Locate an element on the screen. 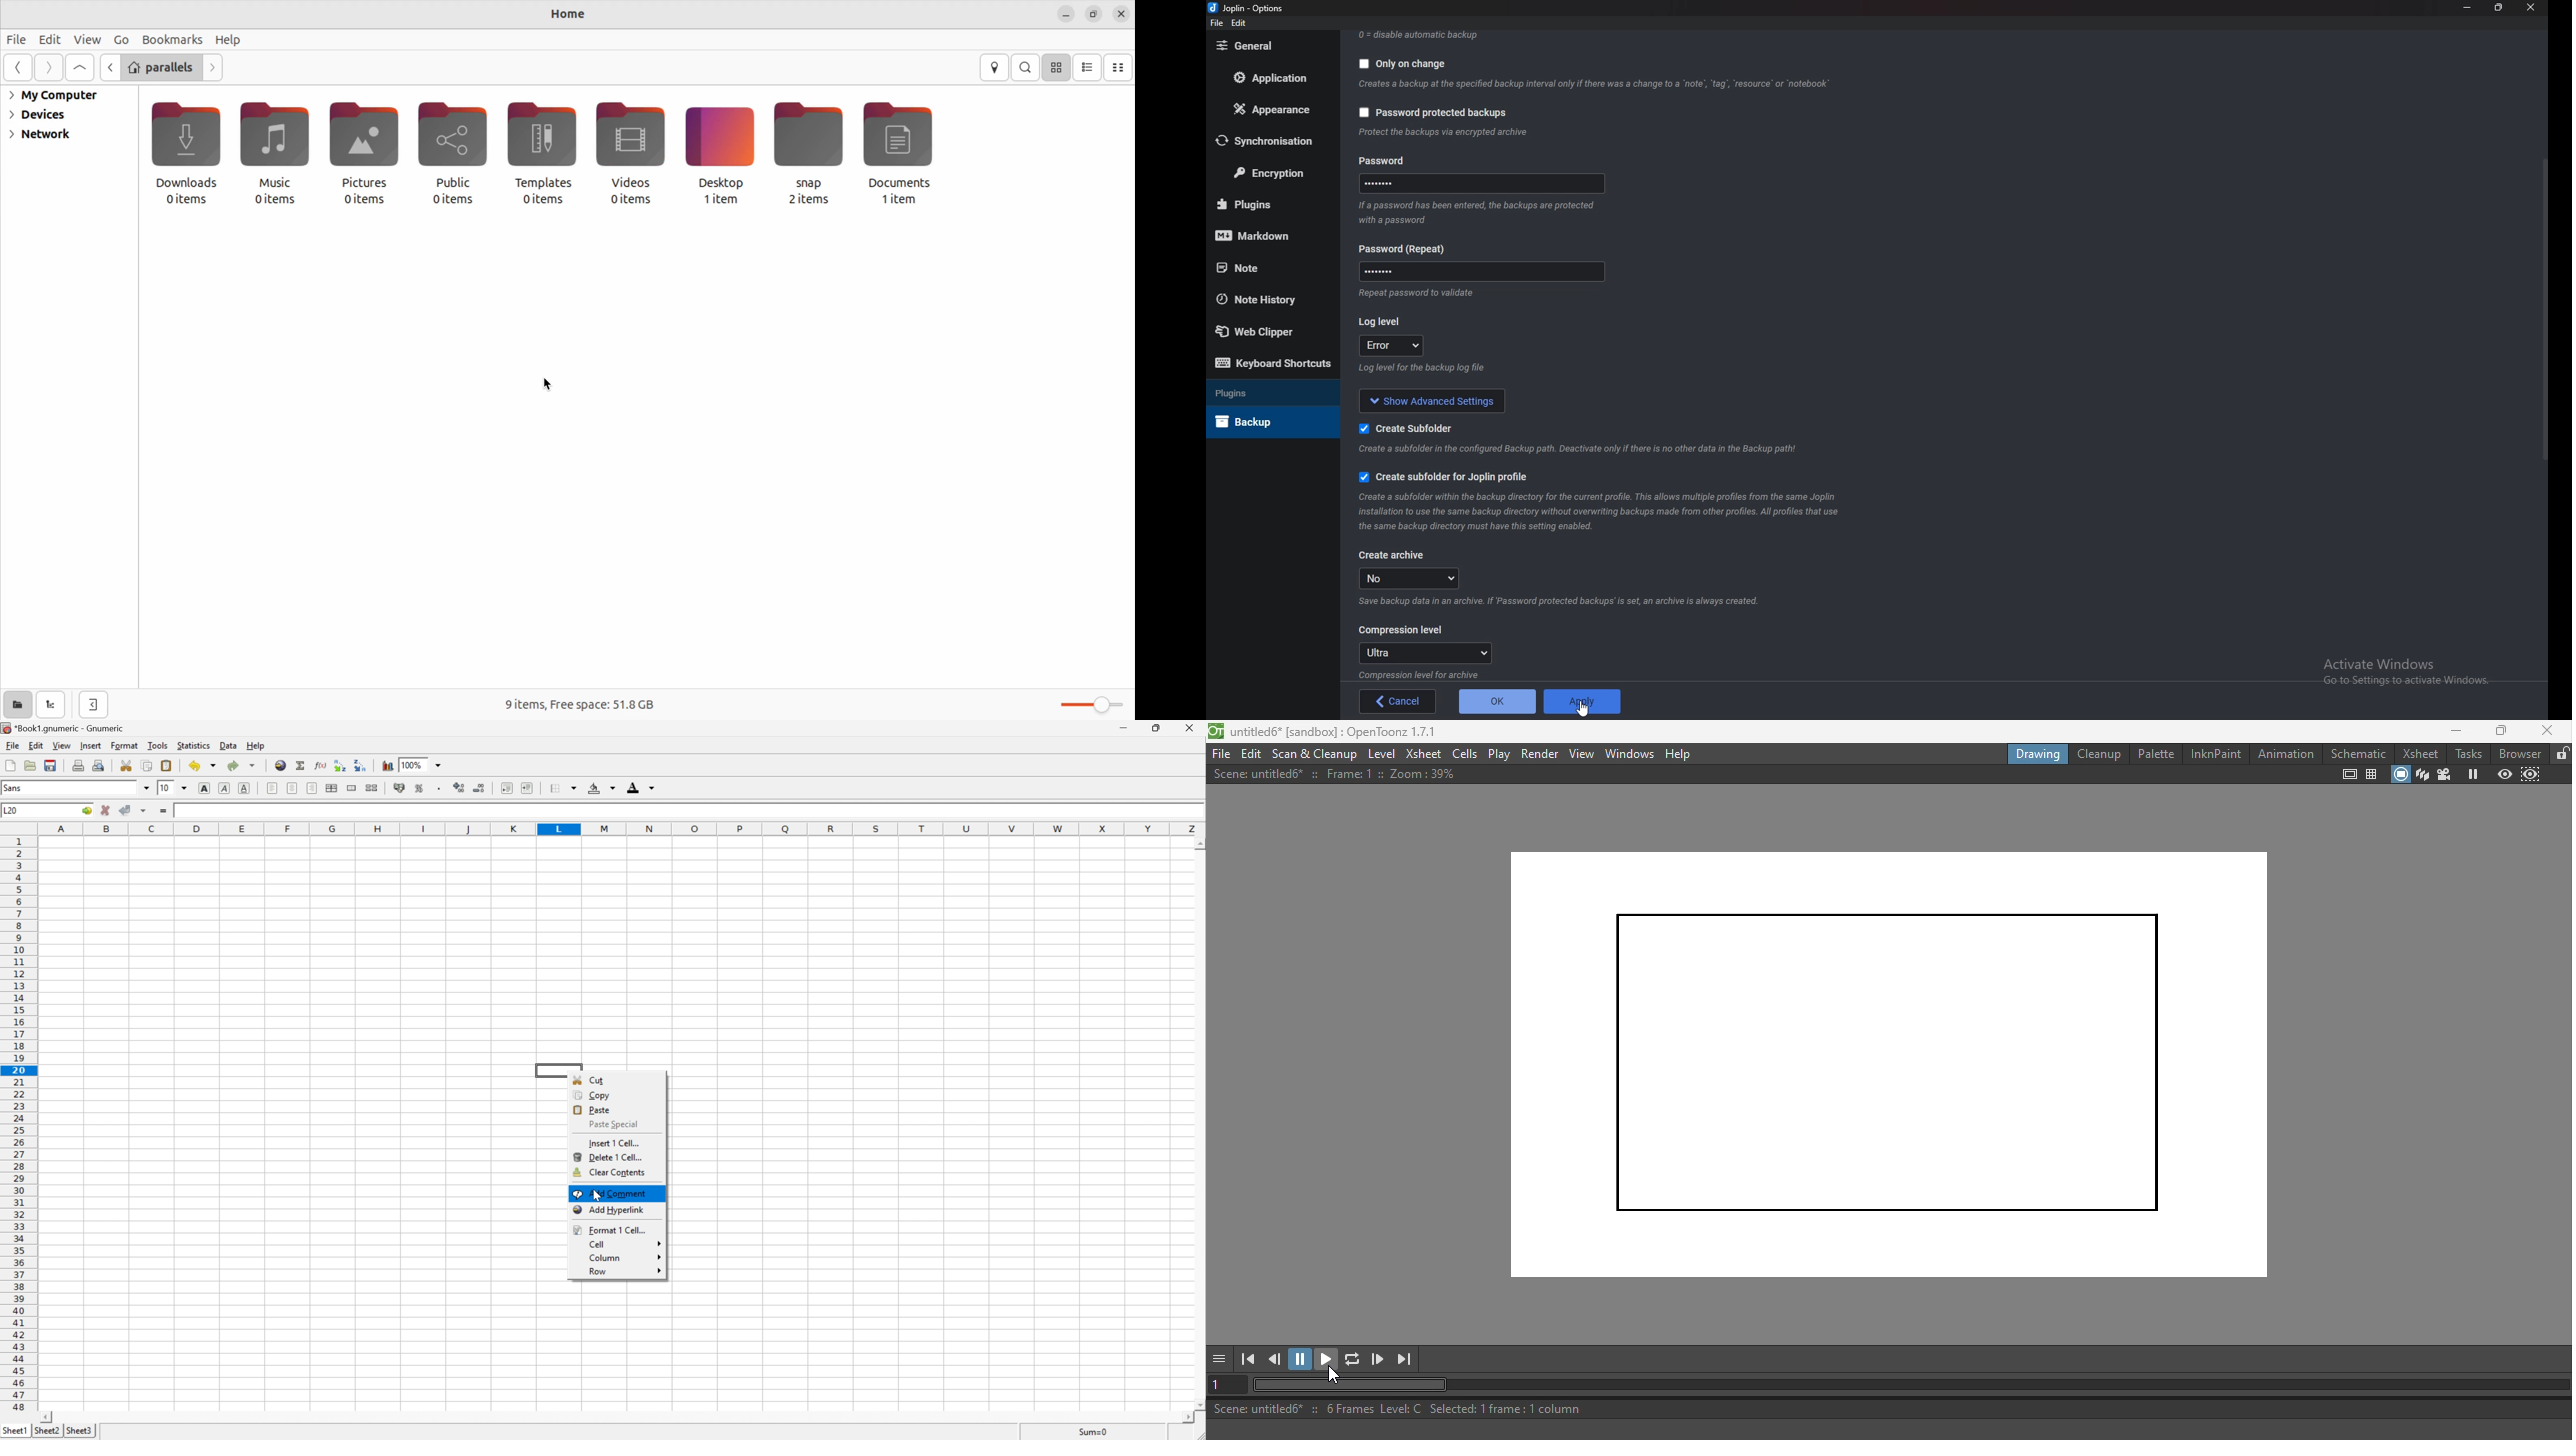 The width and height of the screenshot is (2576, 1456). Last frame is located at coordinates (1409, 1360).